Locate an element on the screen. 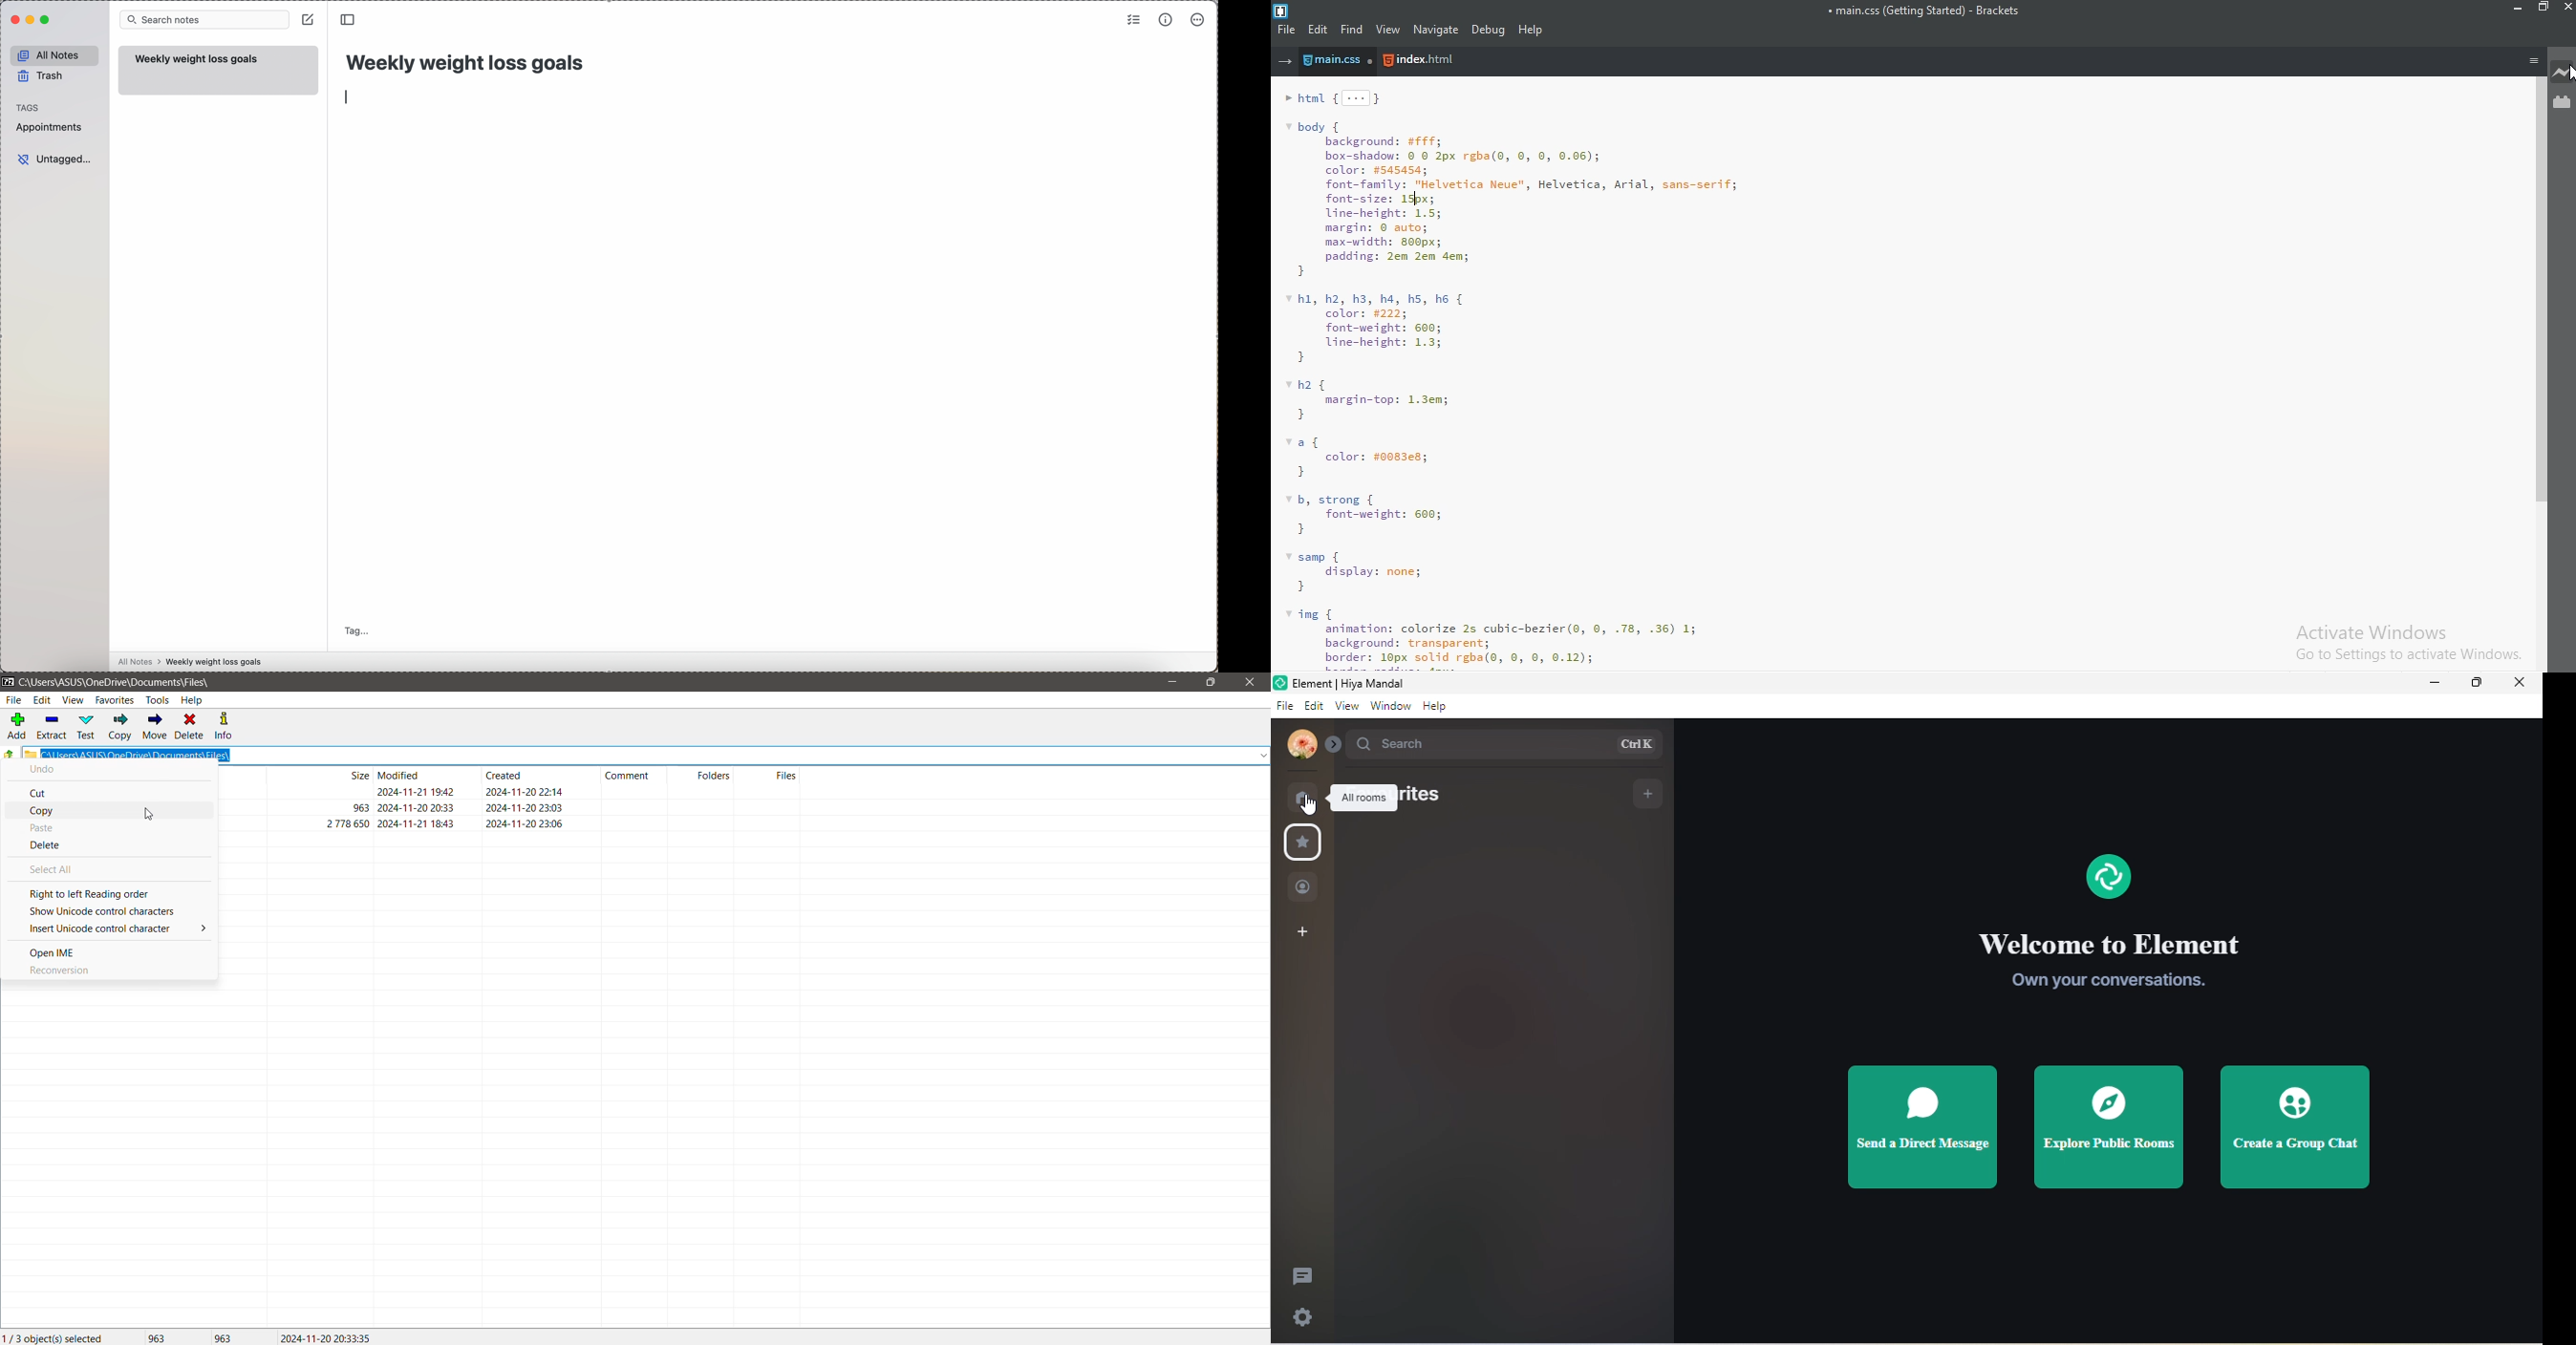 The image size is (2576, 1372). Window is located at coordinates (1391, 705).